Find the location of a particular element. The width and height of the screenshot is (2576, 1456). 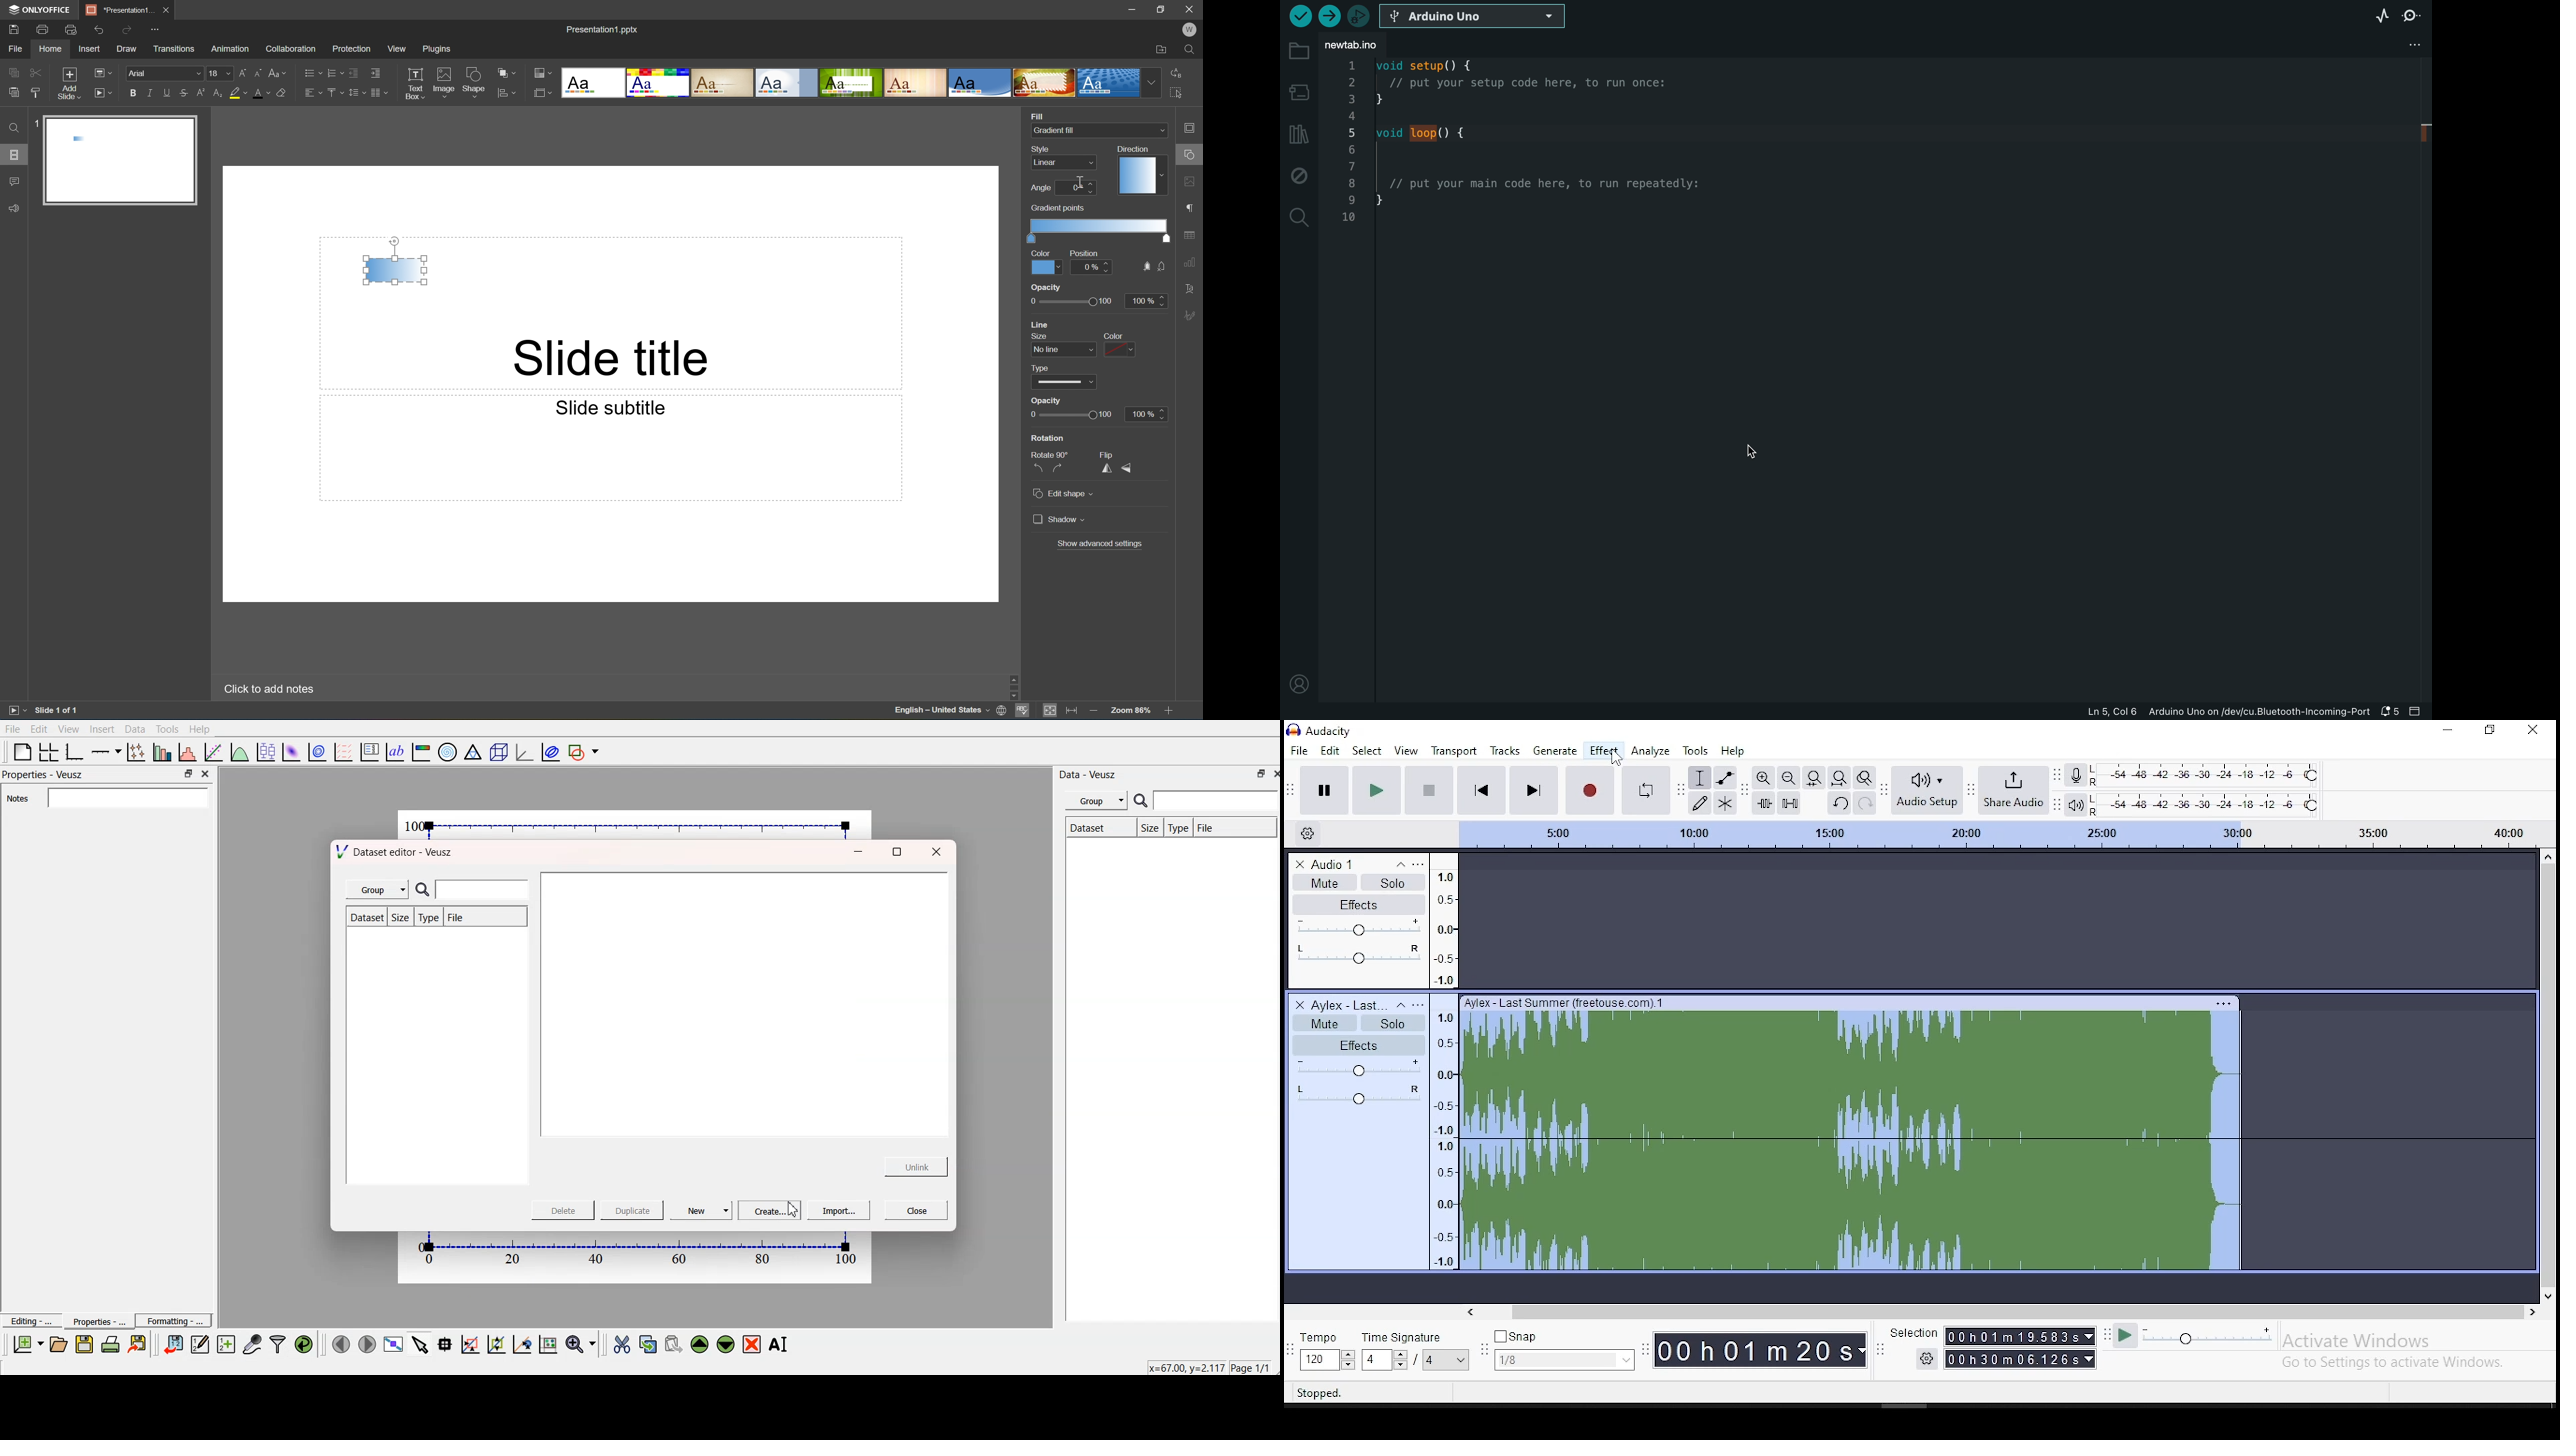

Size is located at coordinates (1148, 828).